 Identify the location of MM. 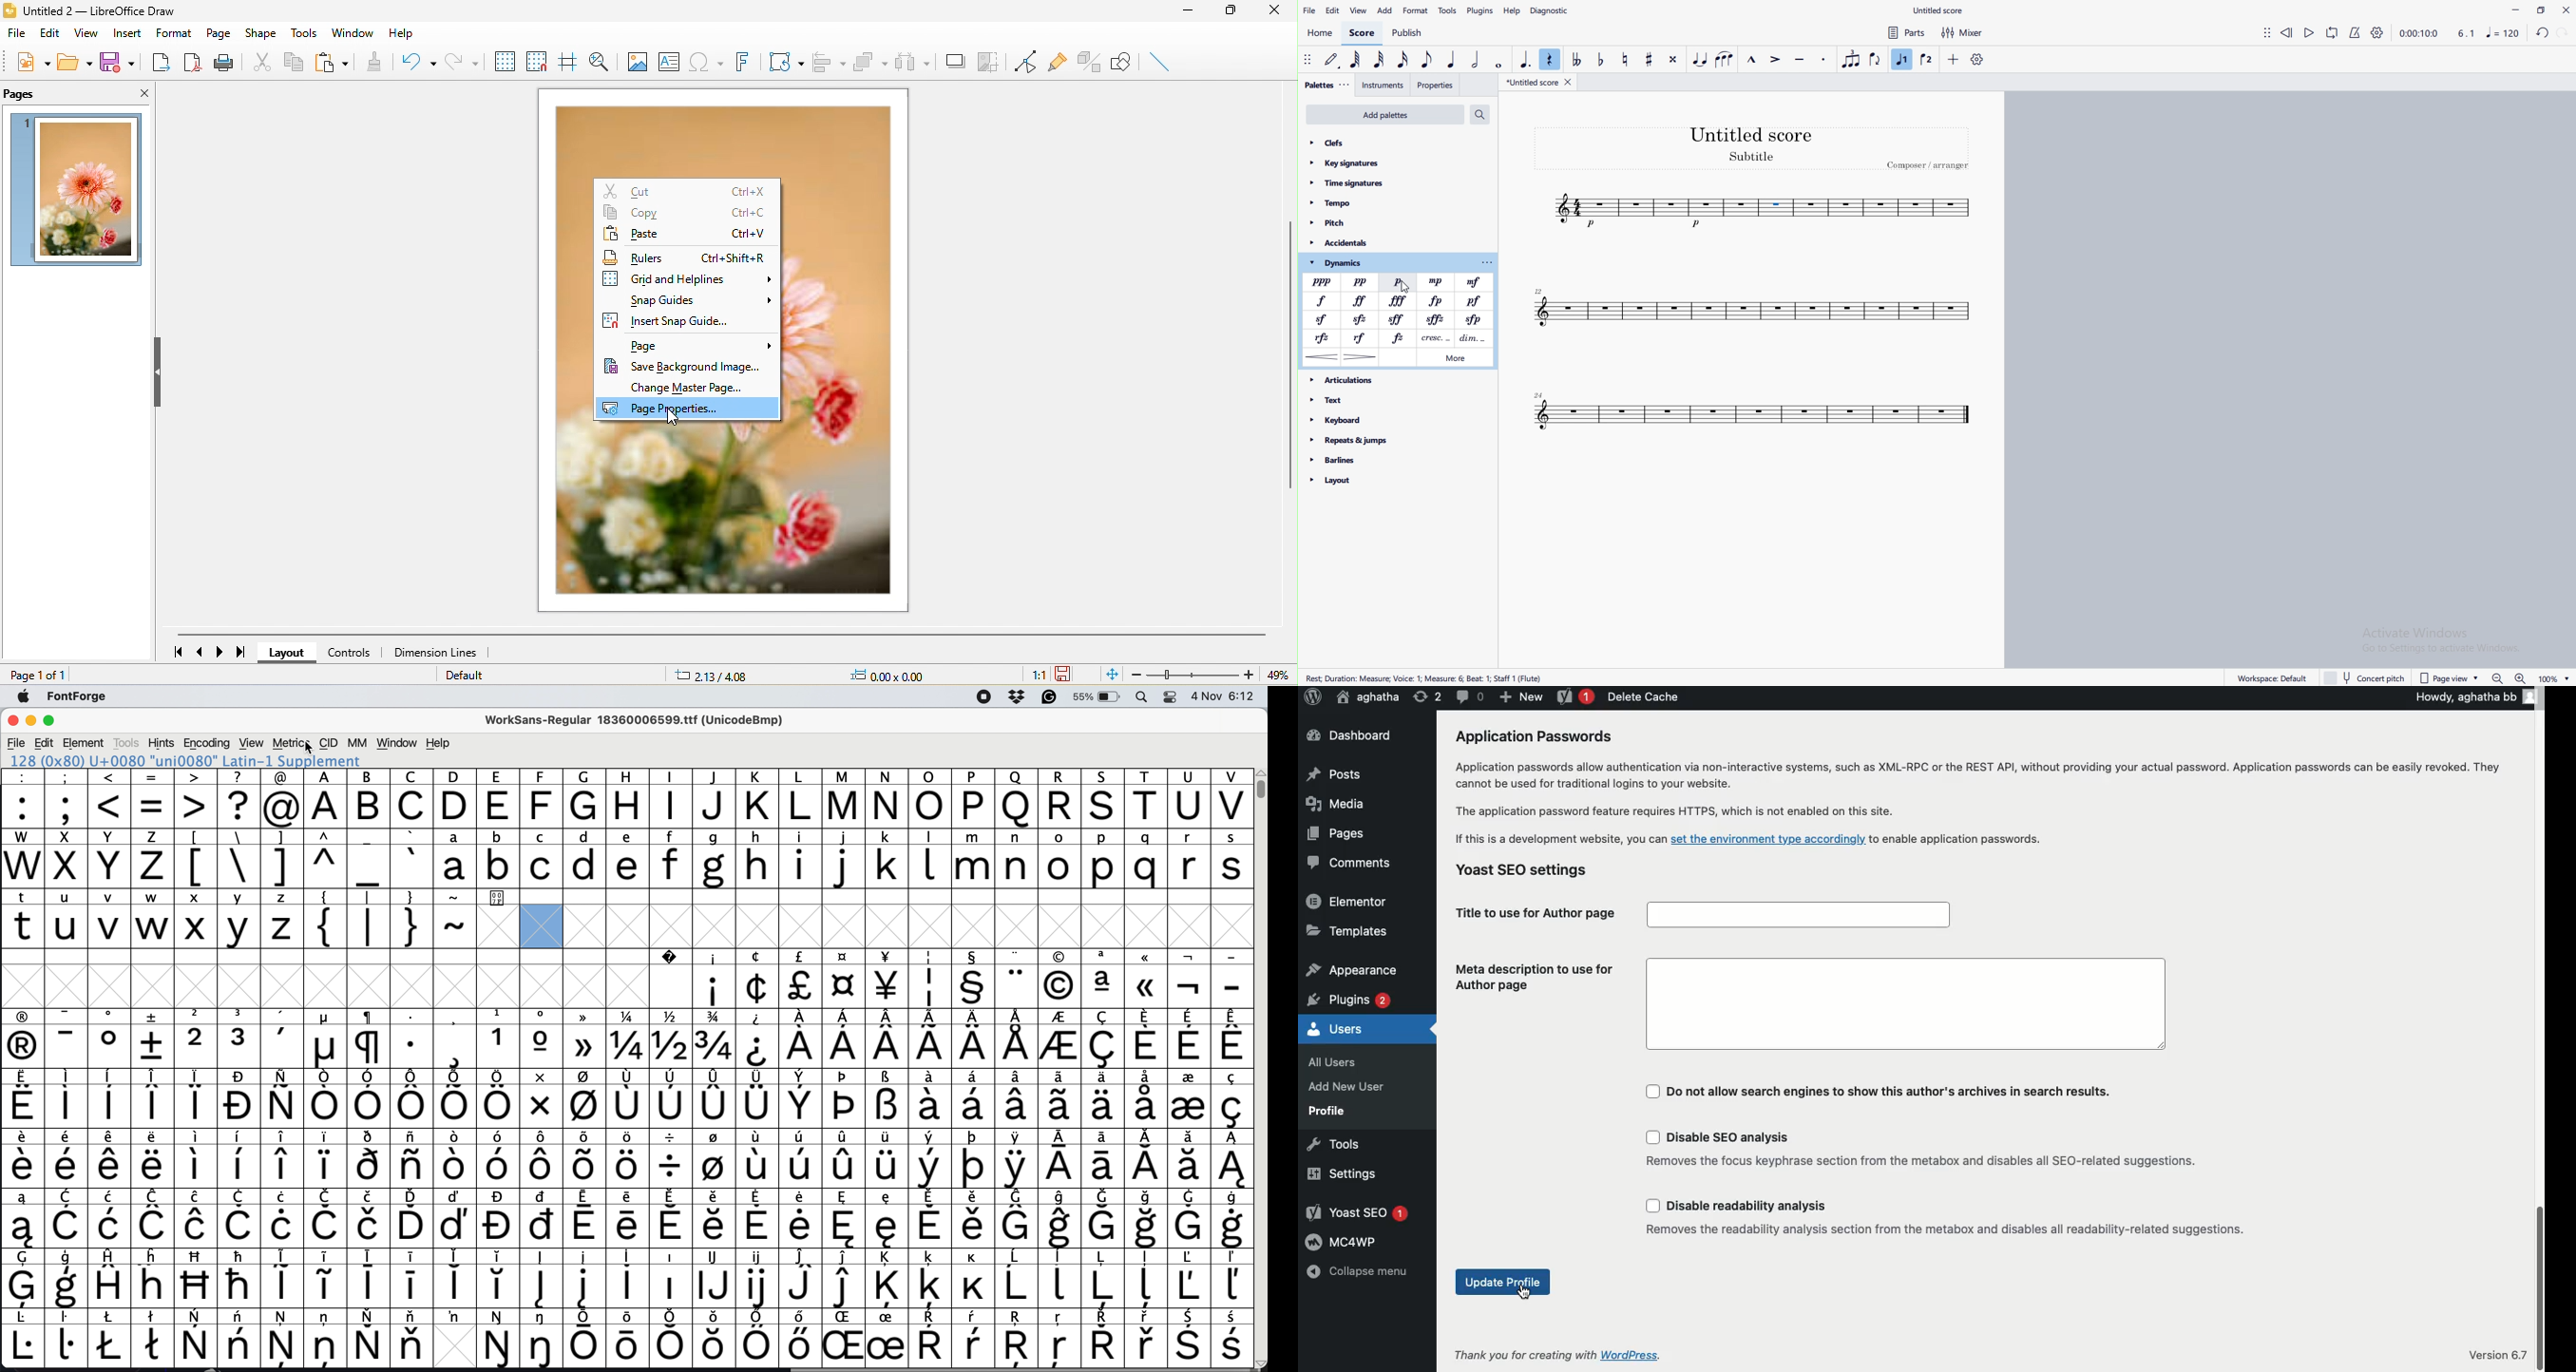
(360, 742).